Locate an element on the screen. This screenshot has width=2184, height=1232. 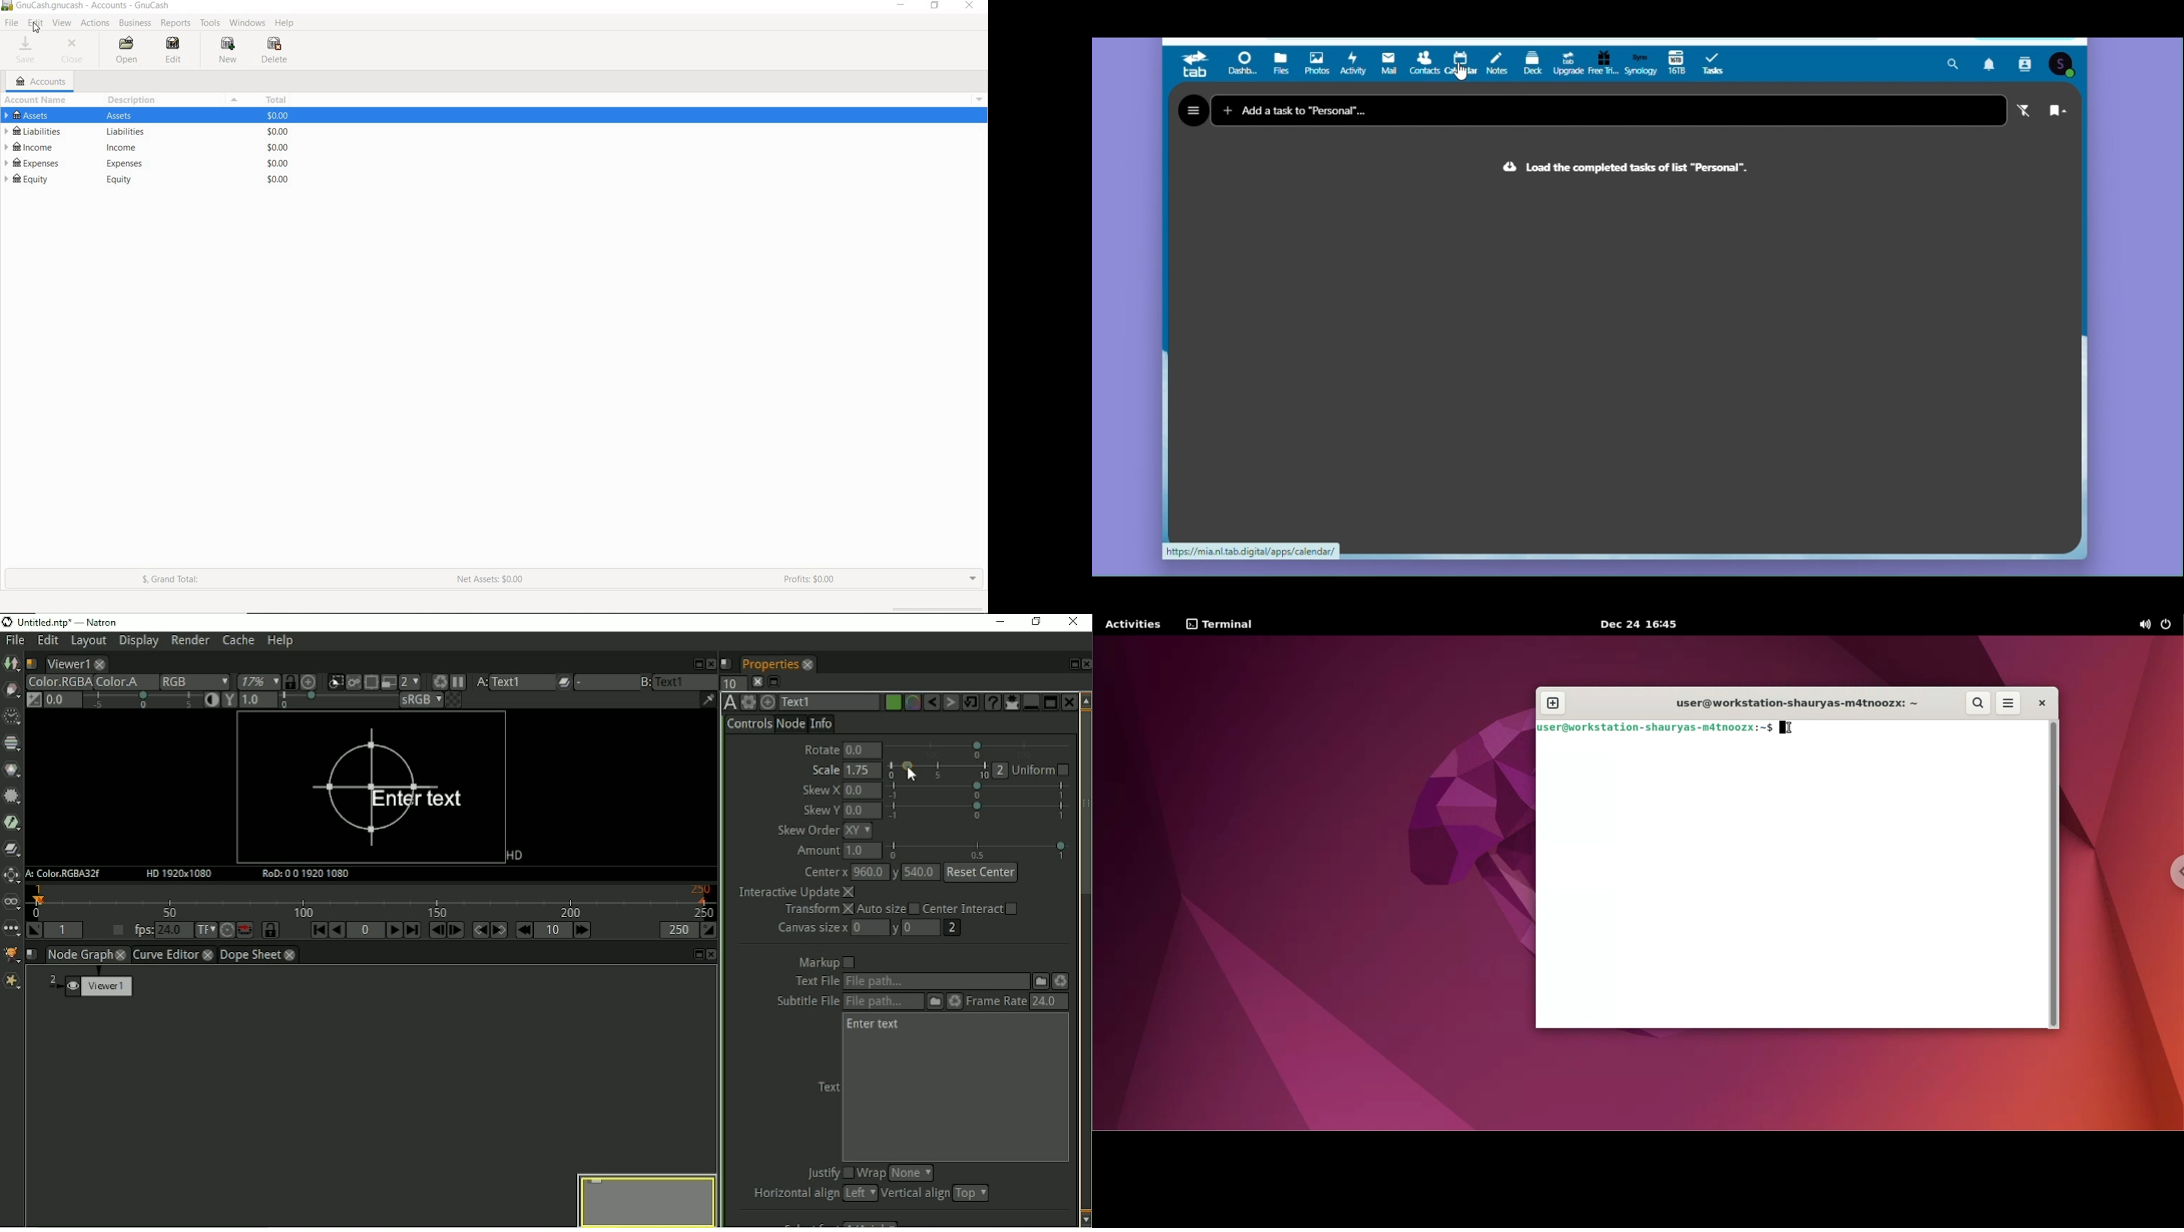
DELETE is located at coordinates (276, 51).